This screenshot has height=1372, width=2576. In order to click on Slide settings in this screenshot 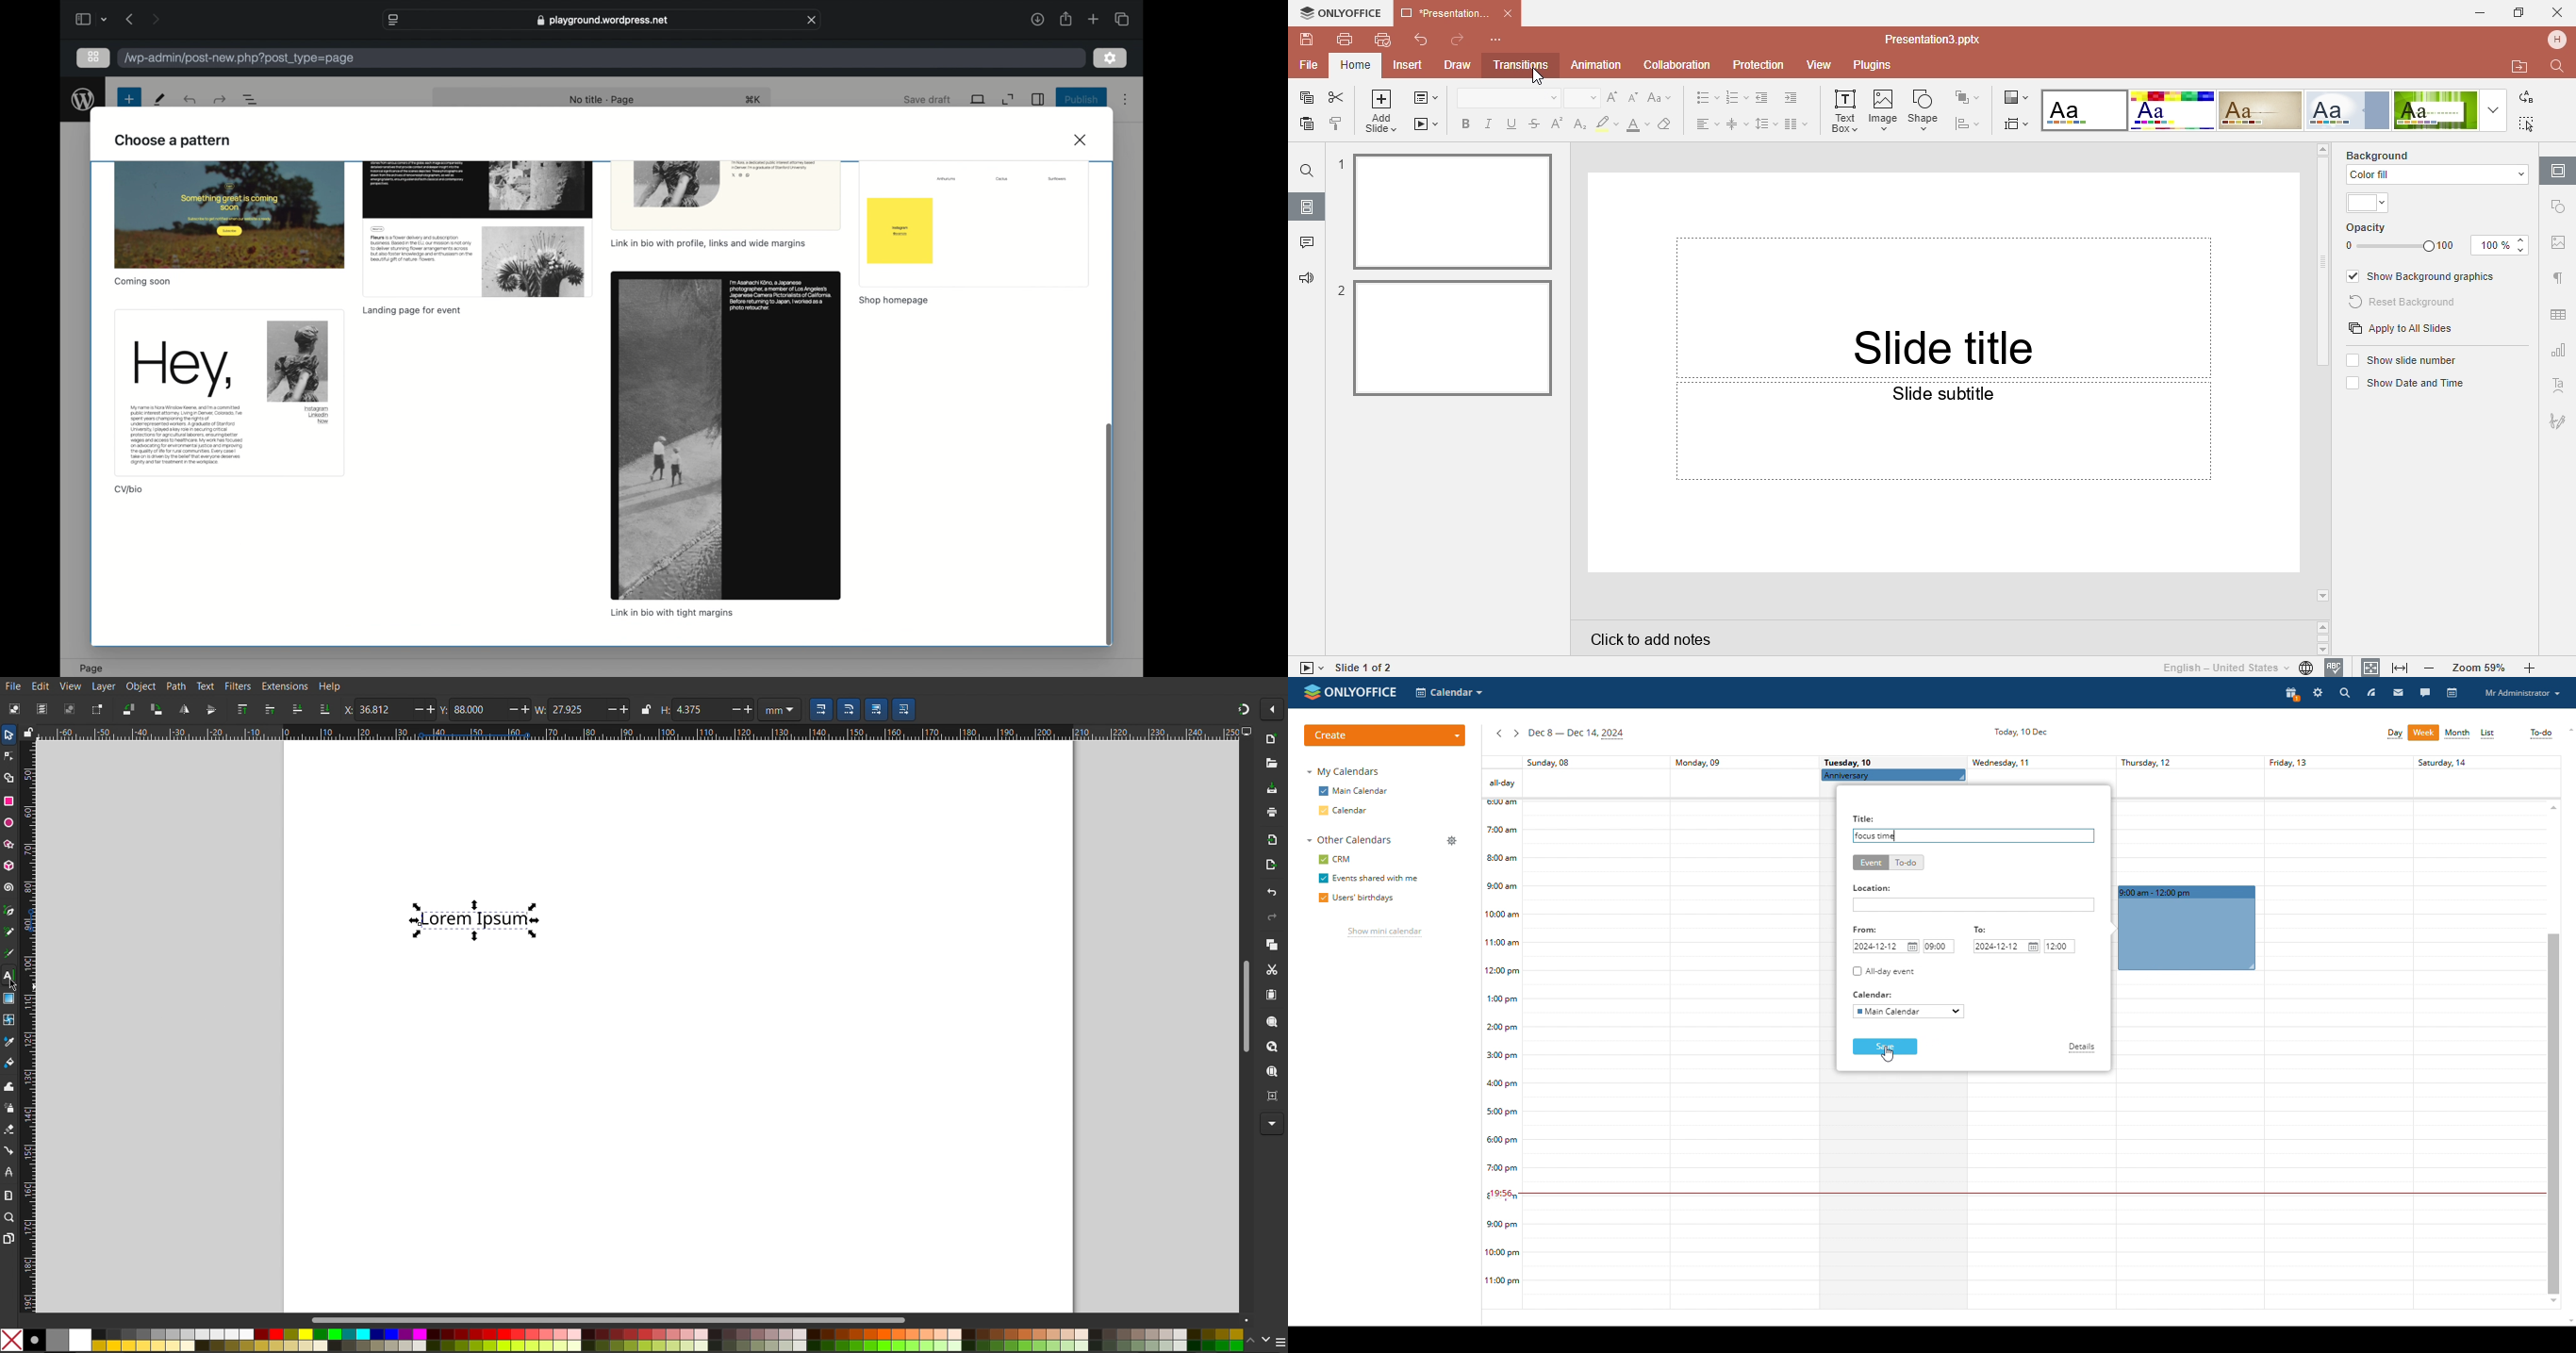, I will do `click(2558, 170)`.